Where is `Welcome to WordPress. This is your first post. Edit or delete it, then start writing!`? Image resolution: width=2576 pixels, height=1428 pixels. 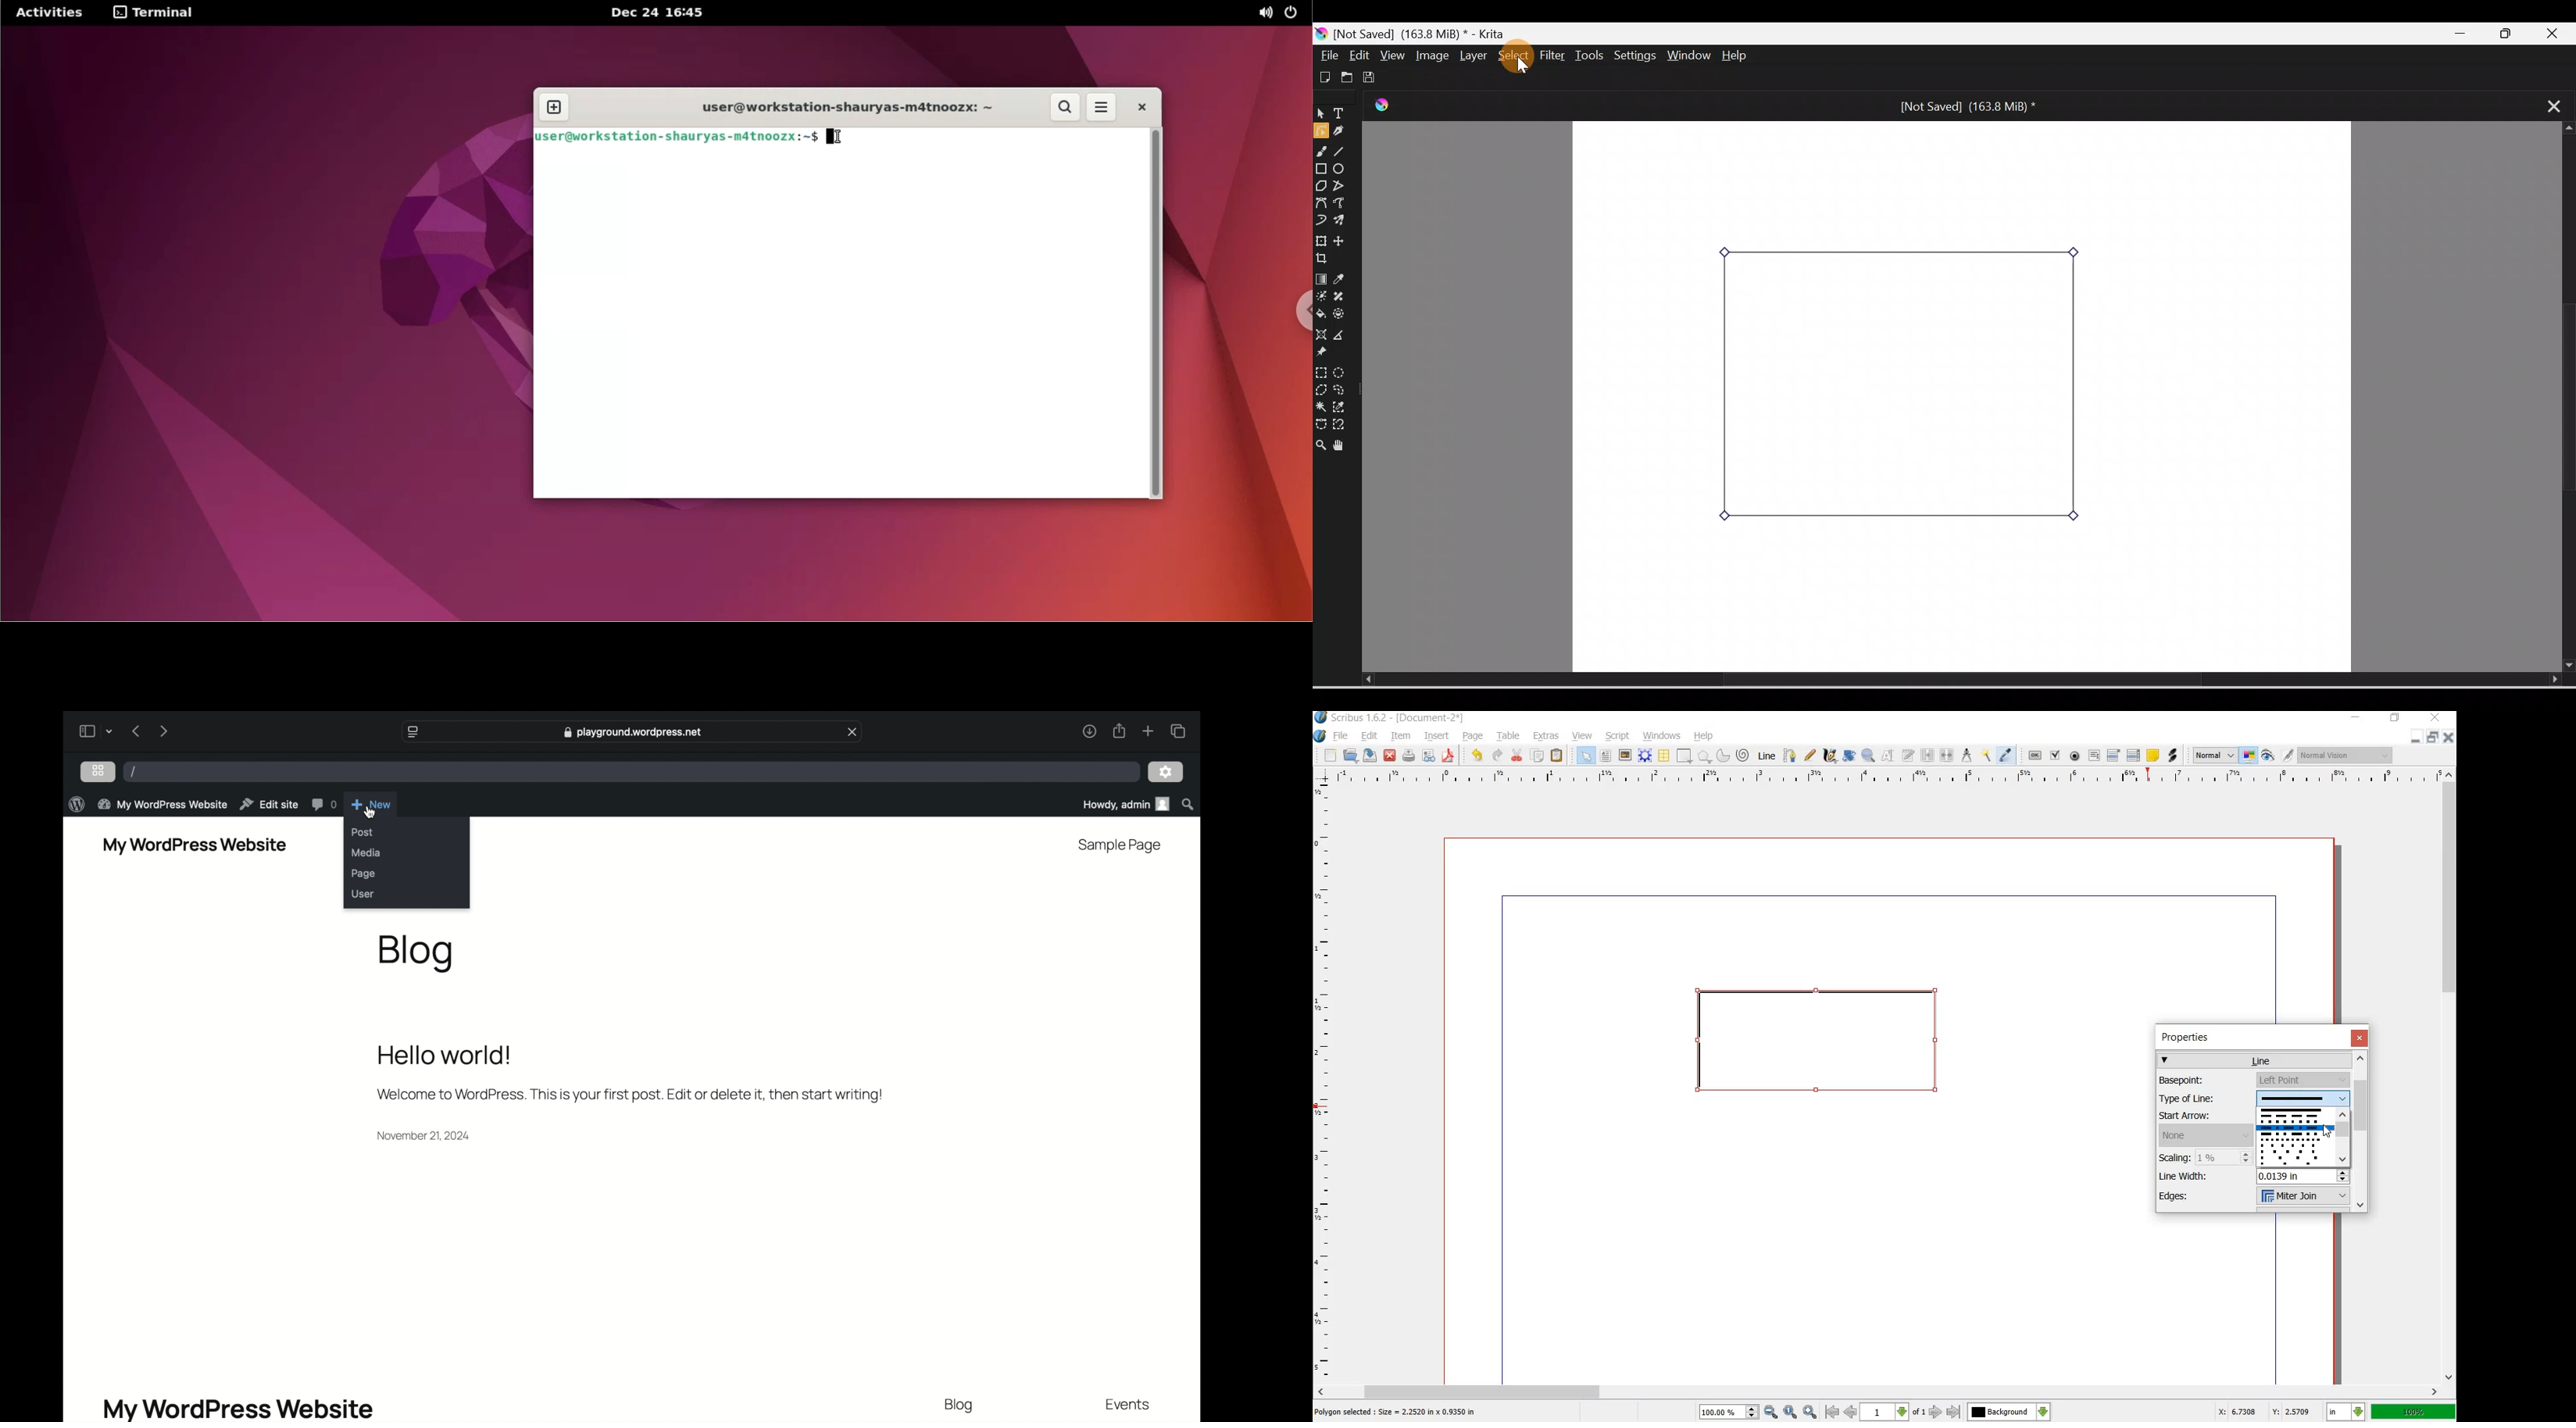
Welcome to WordPress. This is your first post. Edit or delete it, then start writing! is located at coordinates (652, 1095).